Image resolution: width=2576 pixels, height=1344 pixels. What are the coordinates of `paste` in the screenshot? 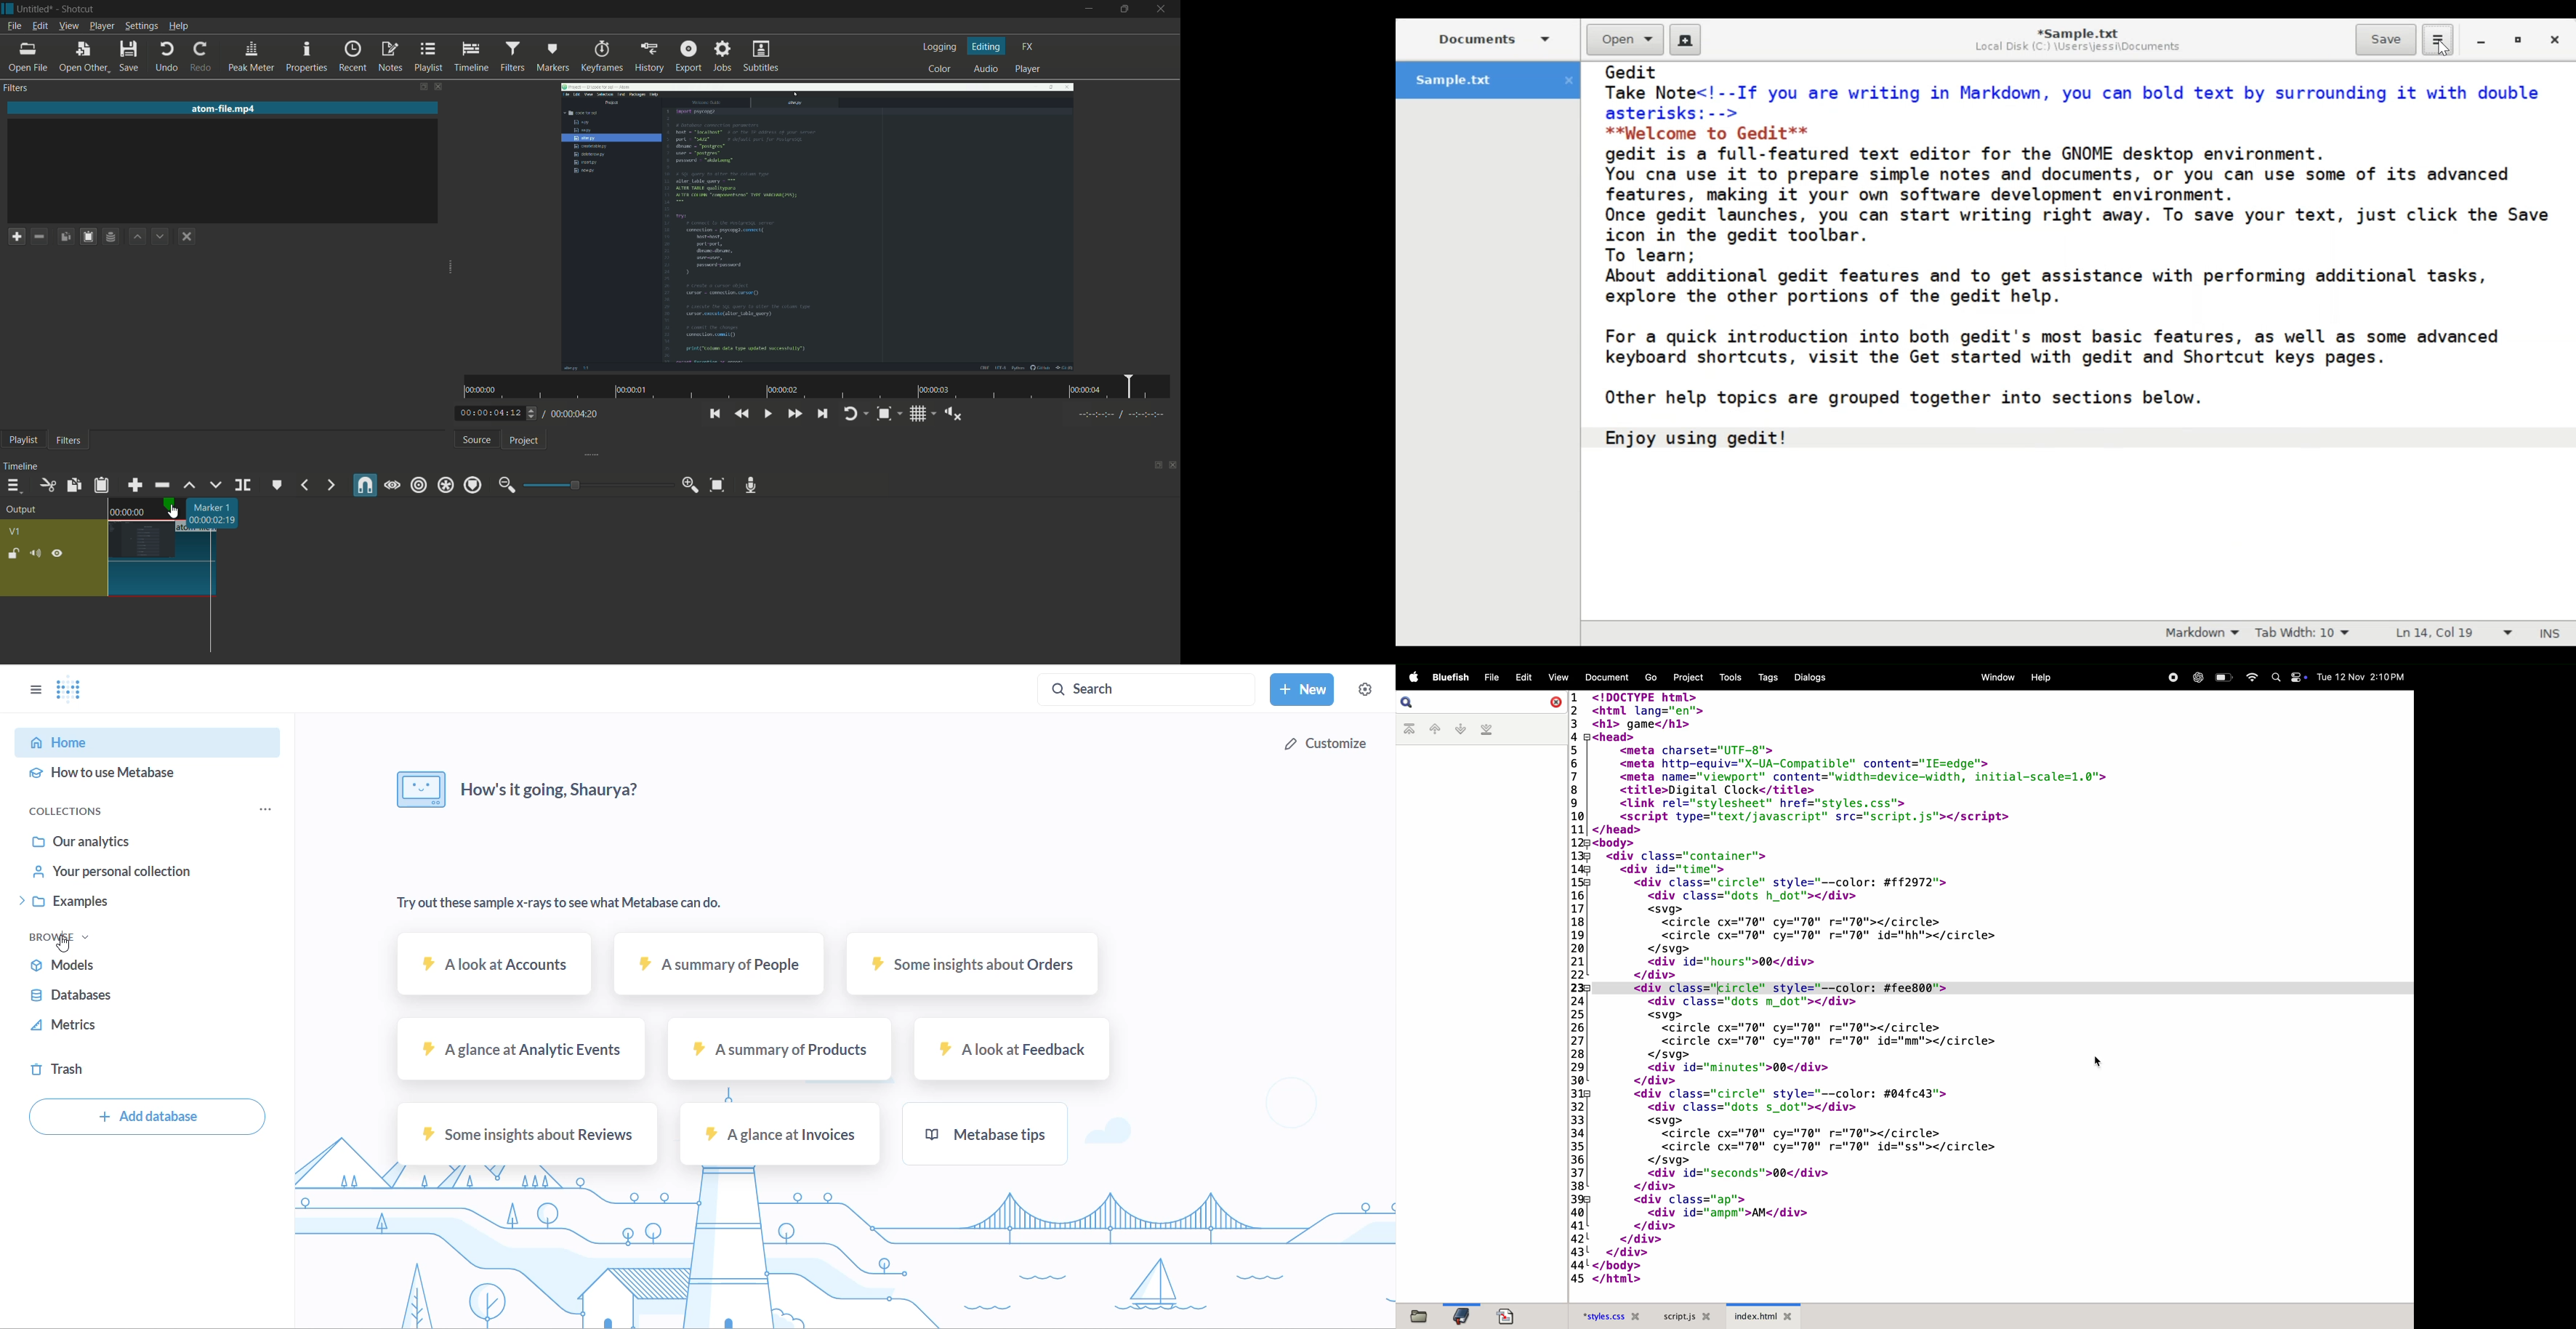 It's located at (101, 485).